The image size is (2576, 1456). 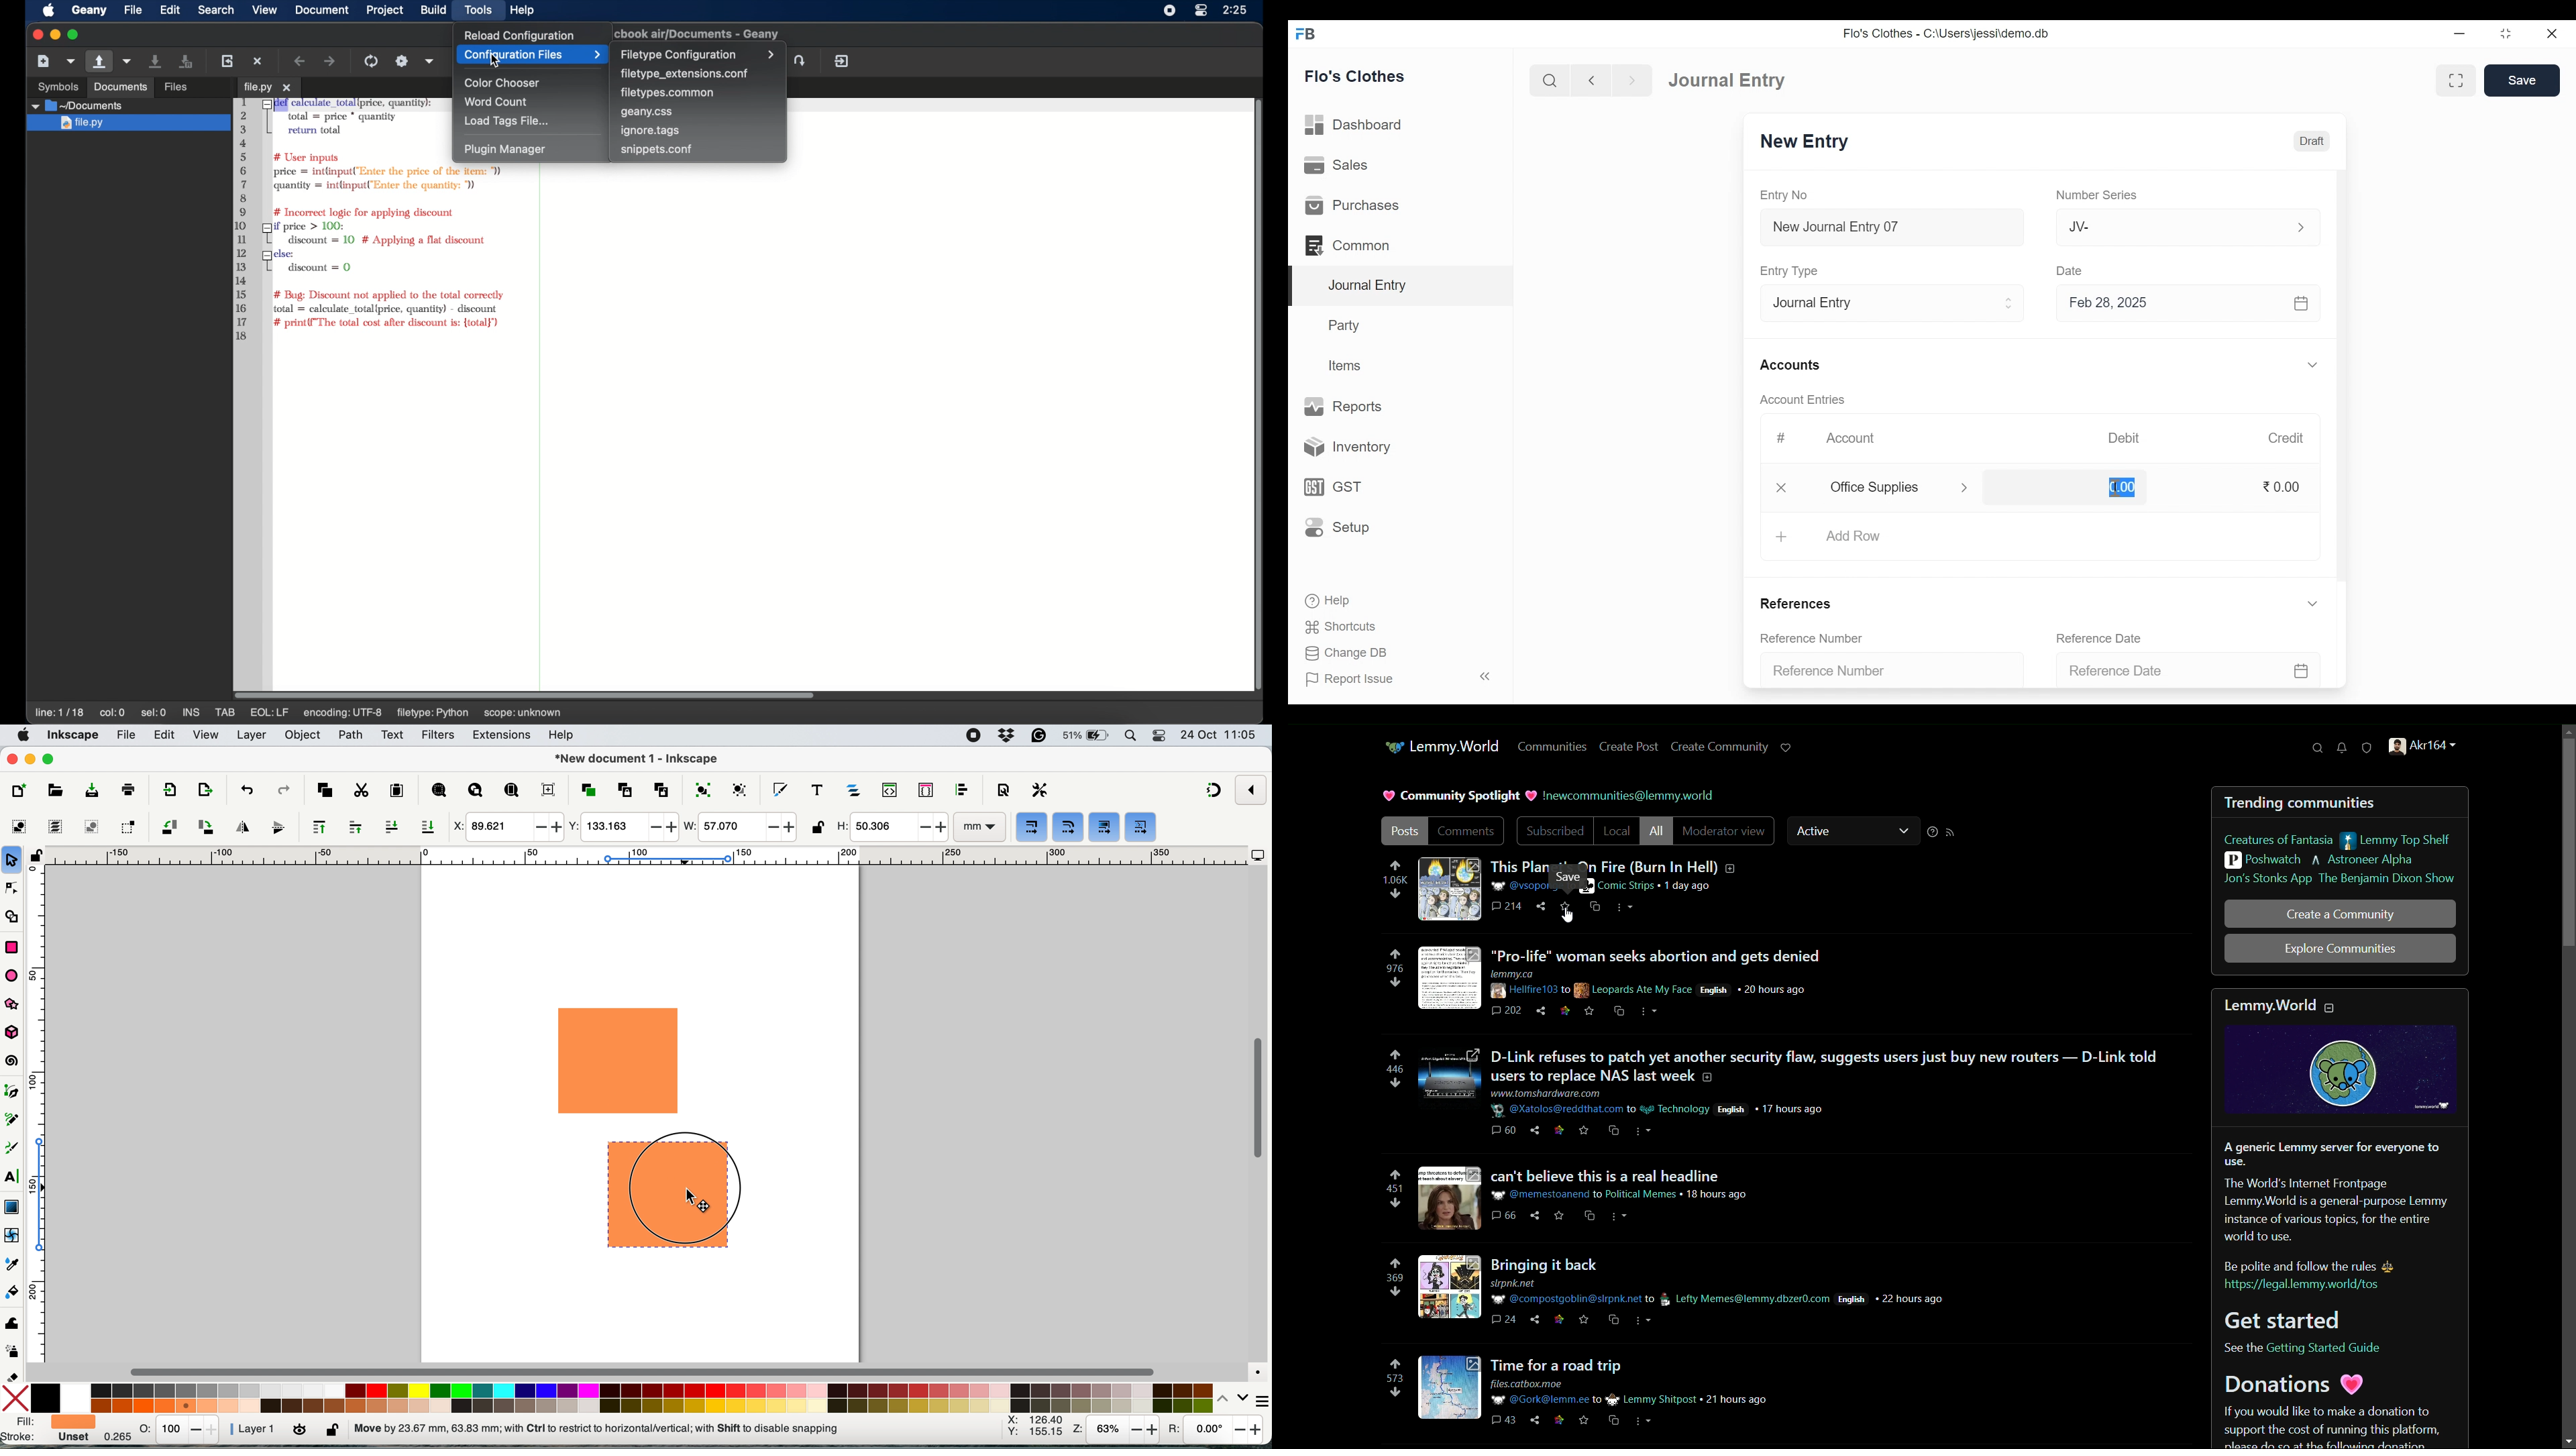 I want to click on Search, so click(x=1550, y=81).